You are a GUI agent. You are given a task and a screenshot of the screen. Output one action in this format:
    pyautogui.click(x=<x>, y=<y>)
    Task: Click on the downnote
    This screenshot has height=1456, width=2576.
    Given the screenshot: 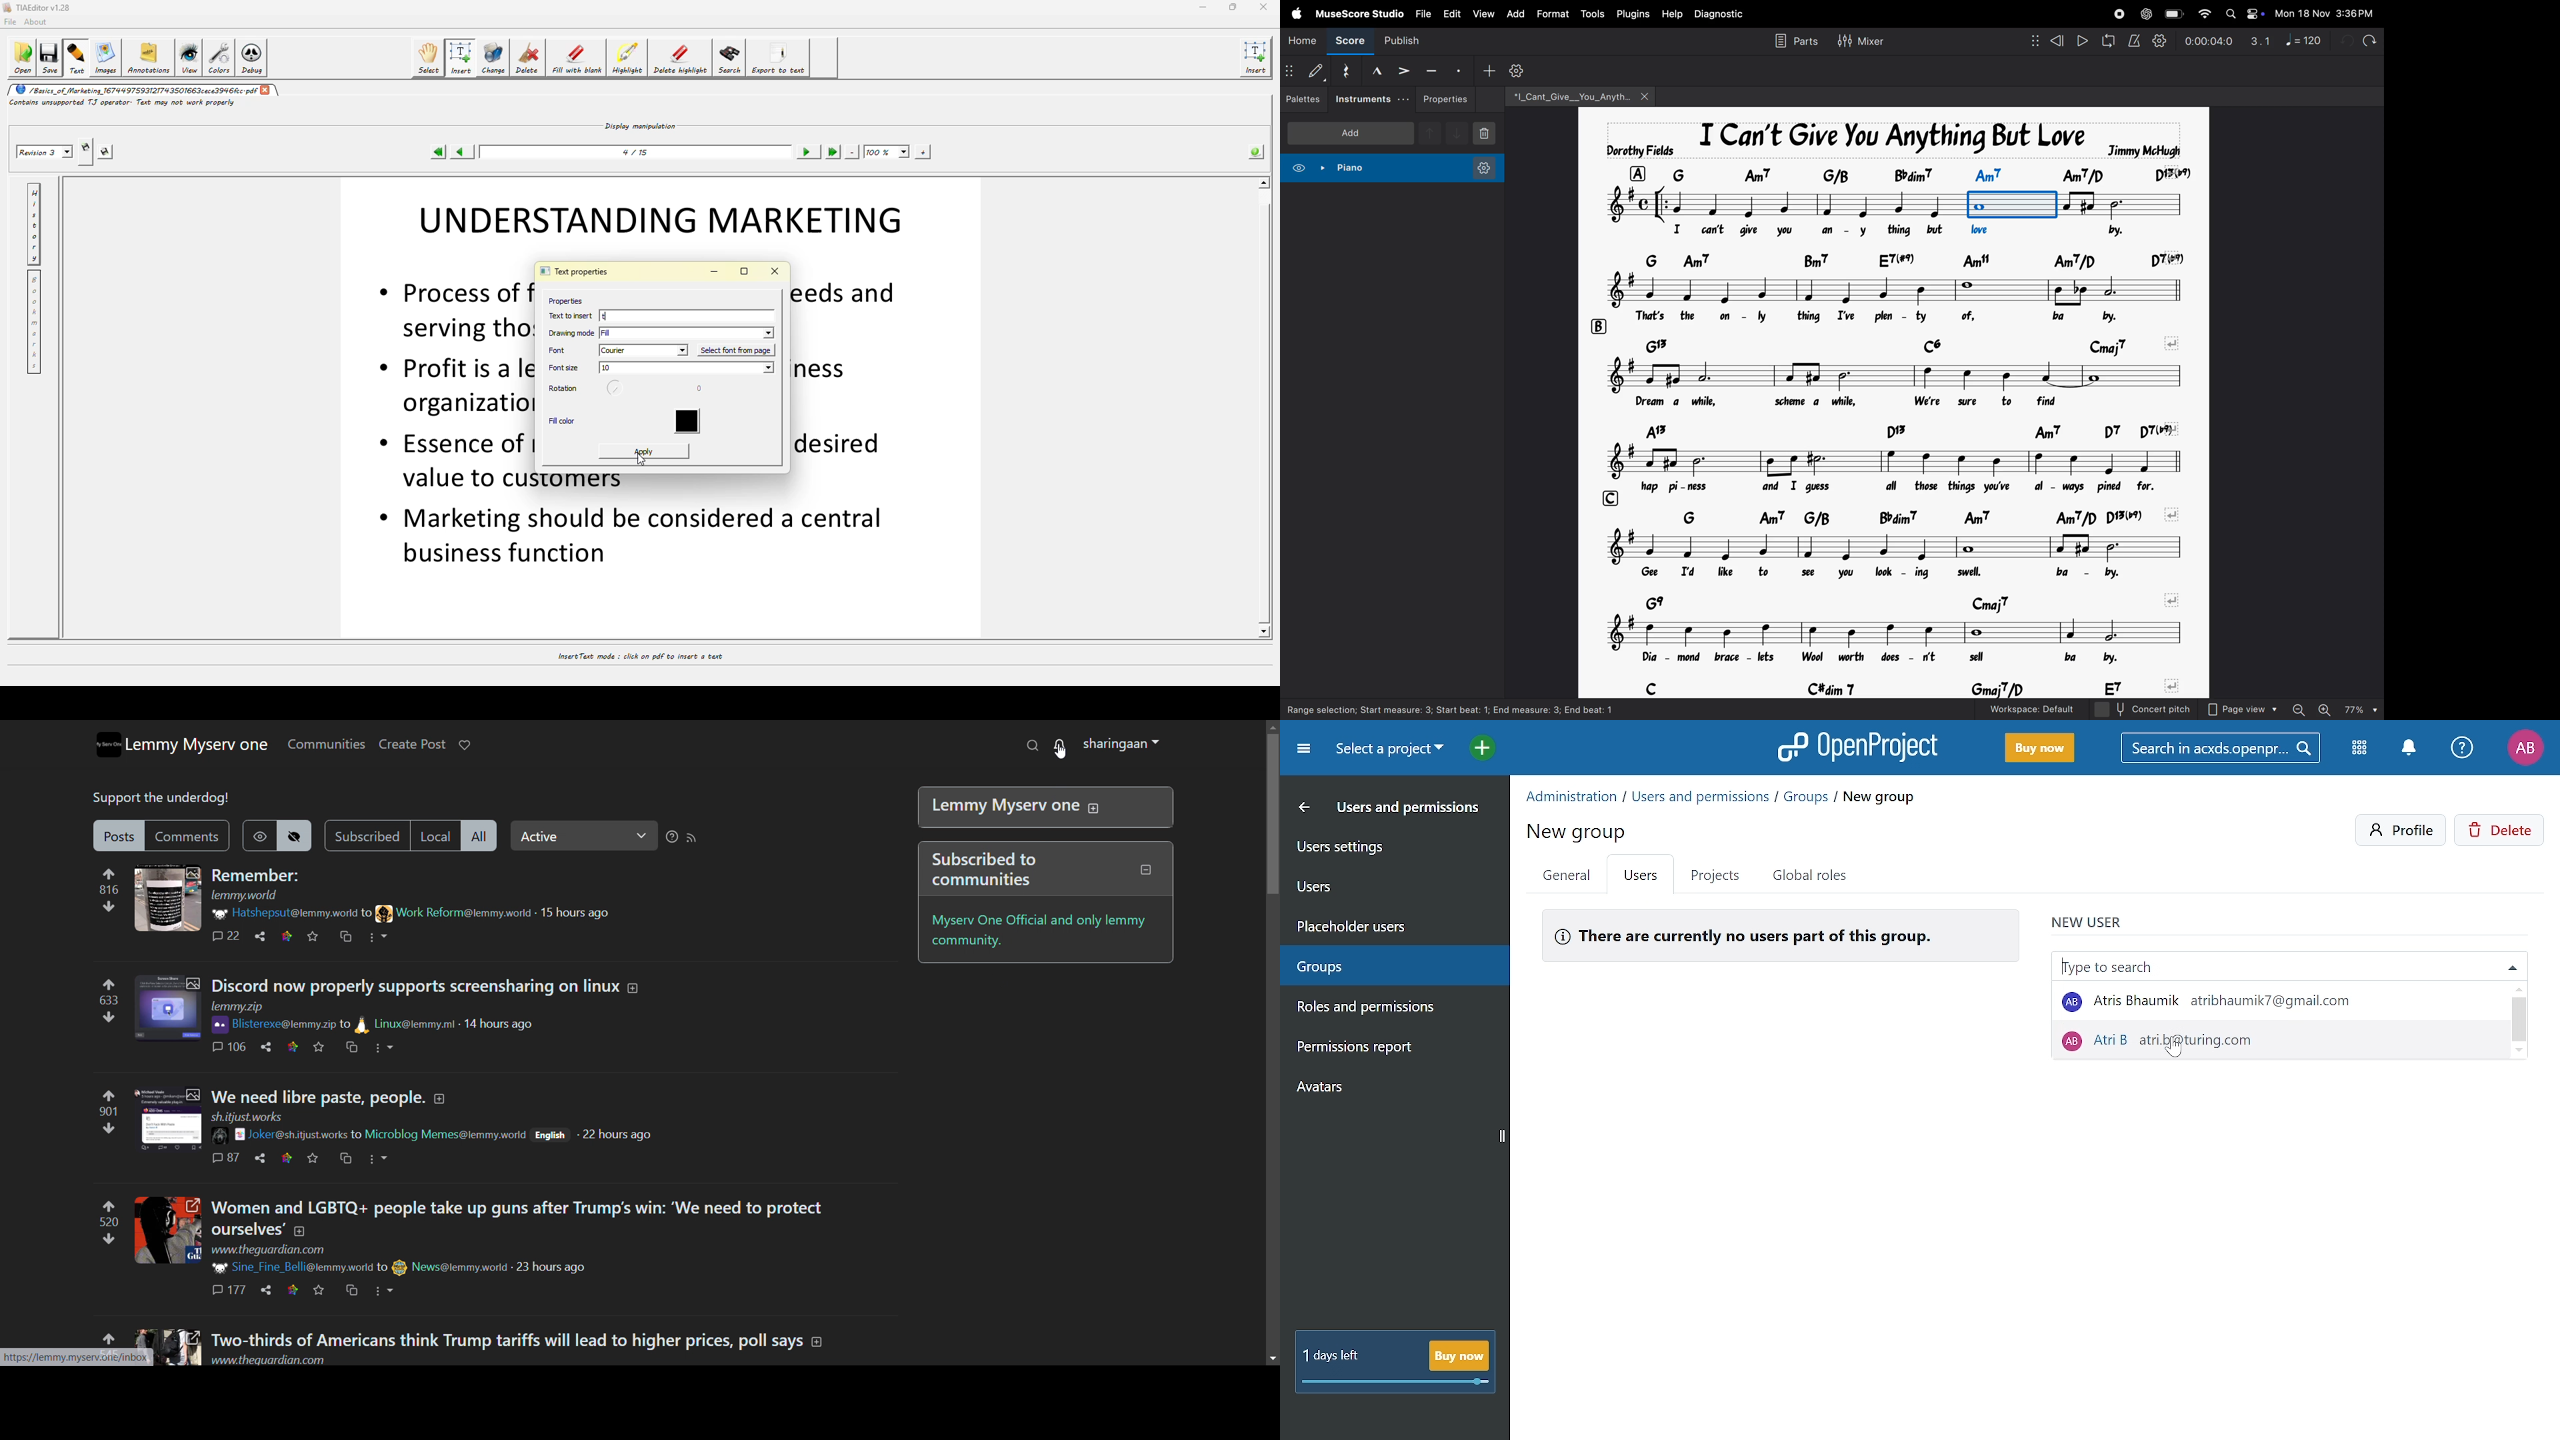 What is the action you would take?
    pyautogui.click(x=1455, y=132)
    